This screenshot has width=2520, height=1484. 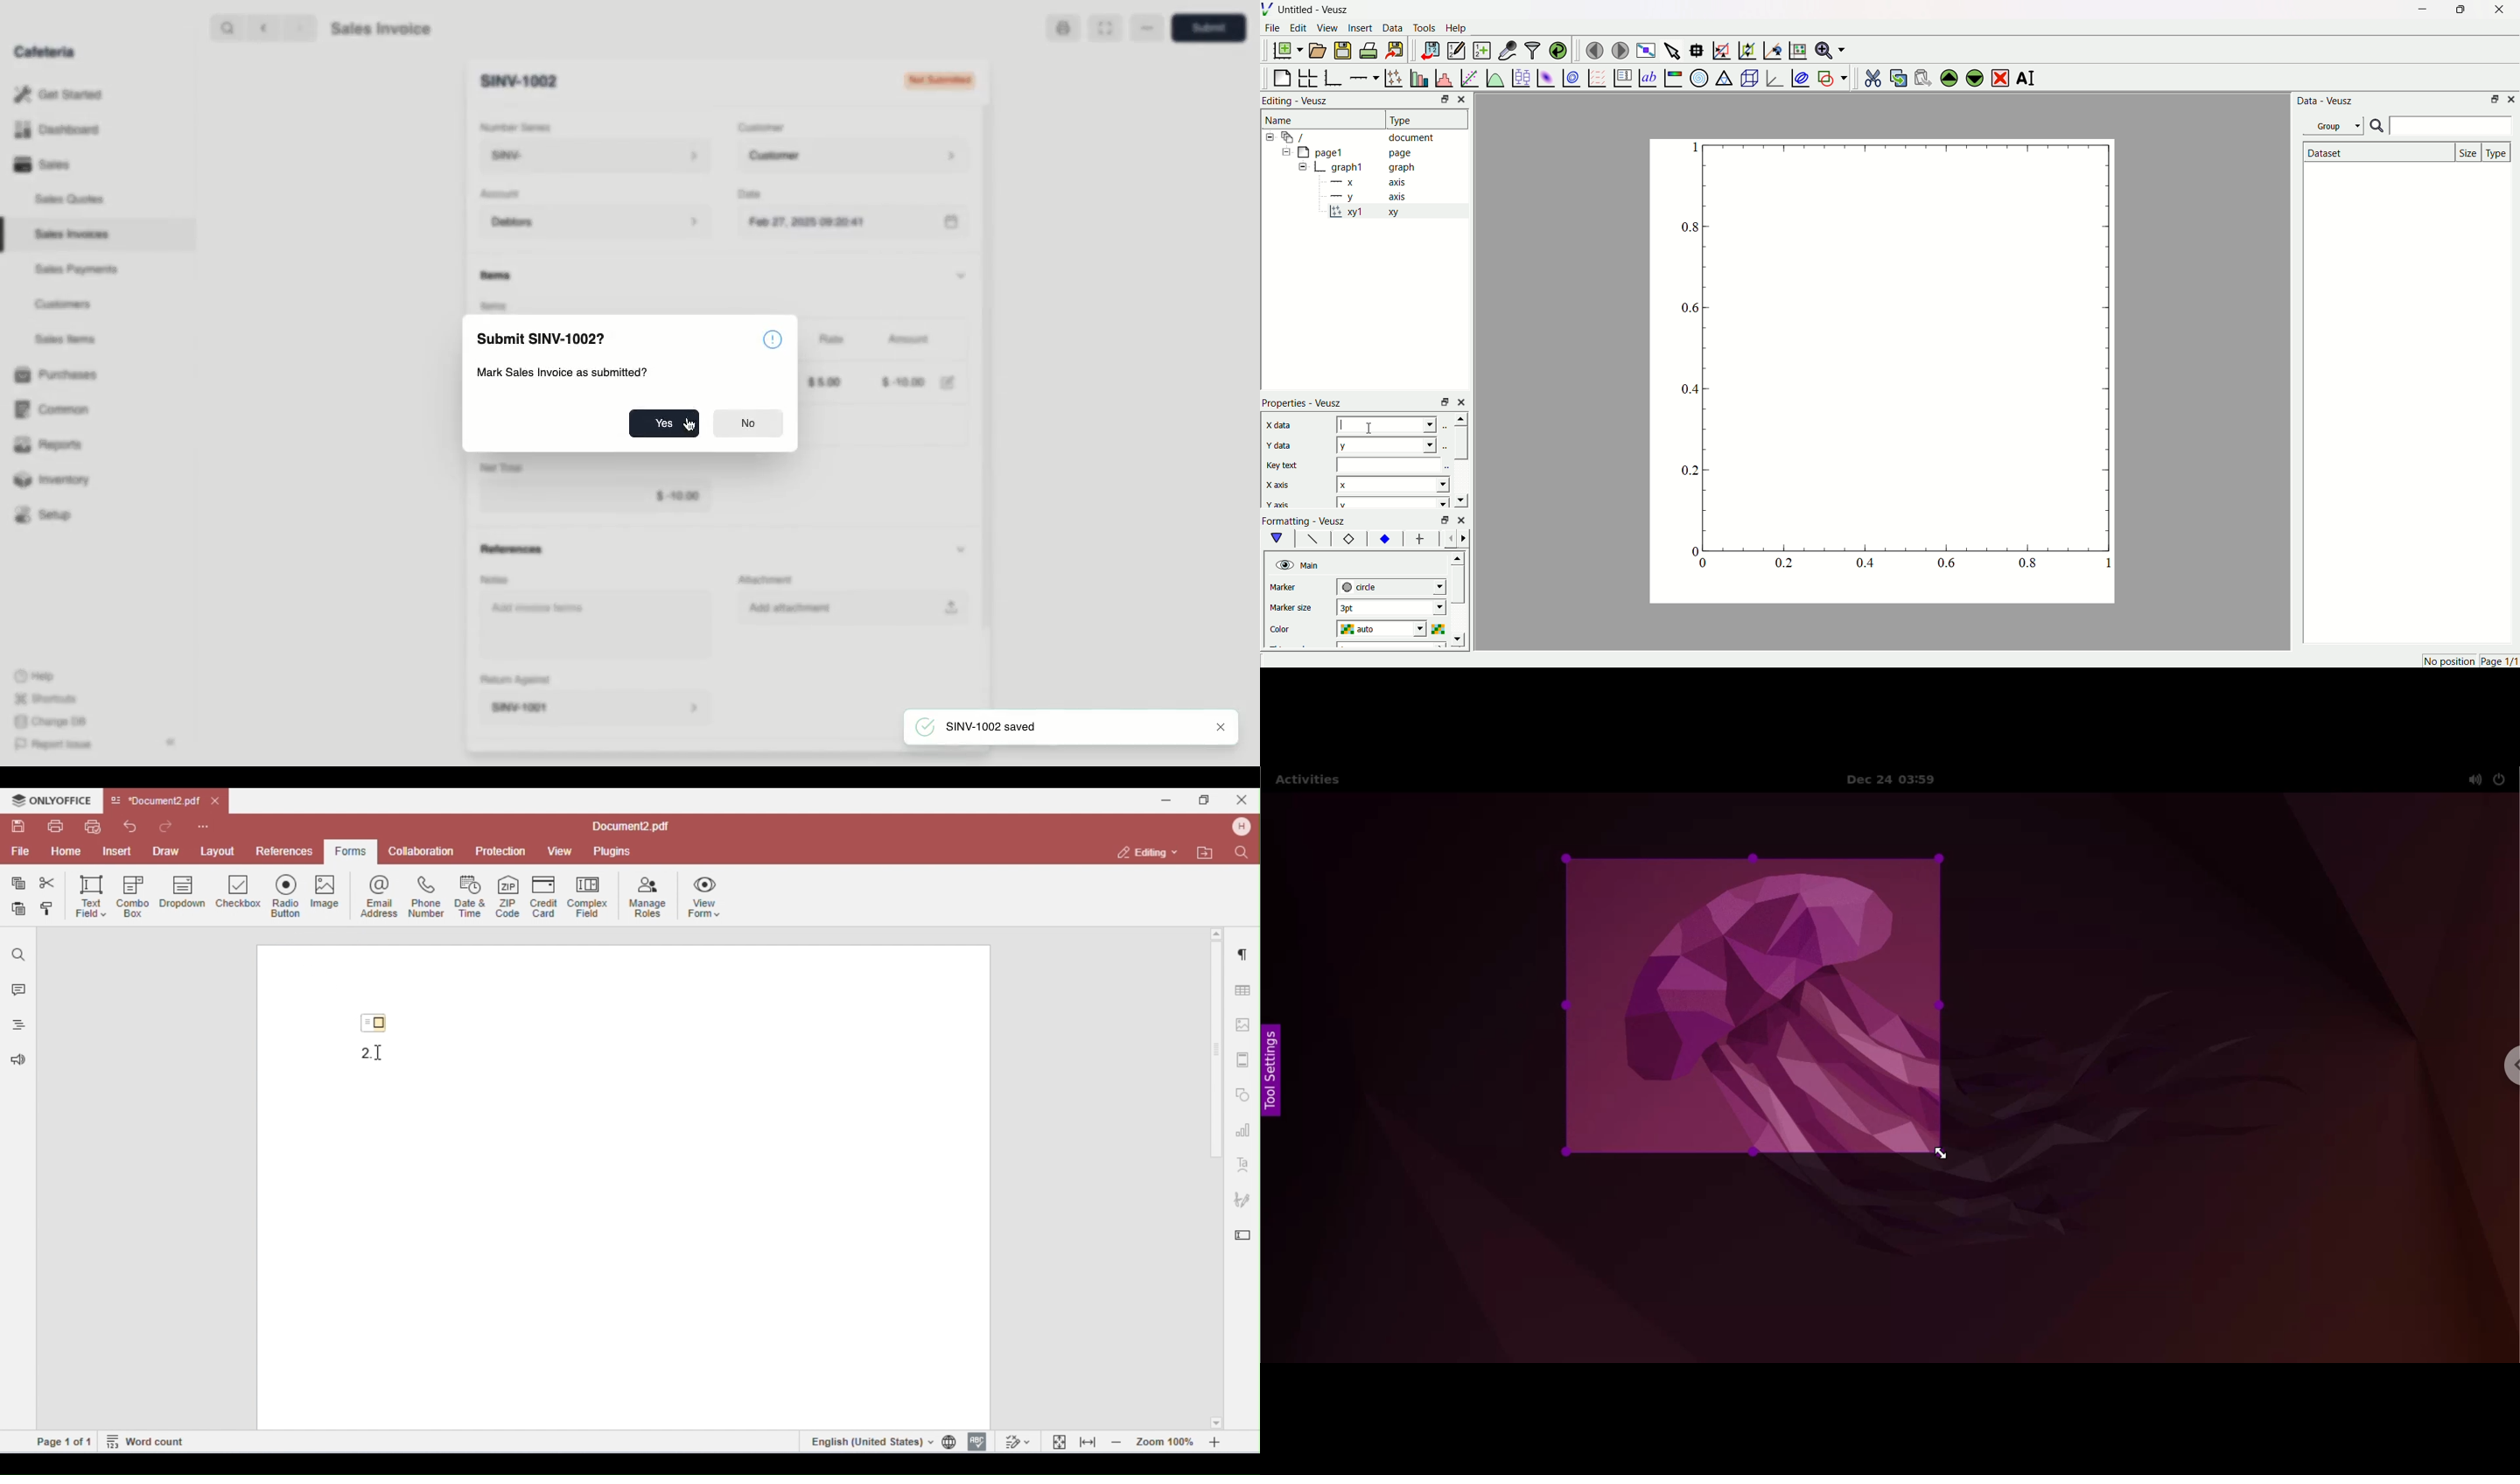 What do you see at coordinates (1374, 168) in the screenshot?
I see `graph1 graph` at bounding box center [1374, 168].